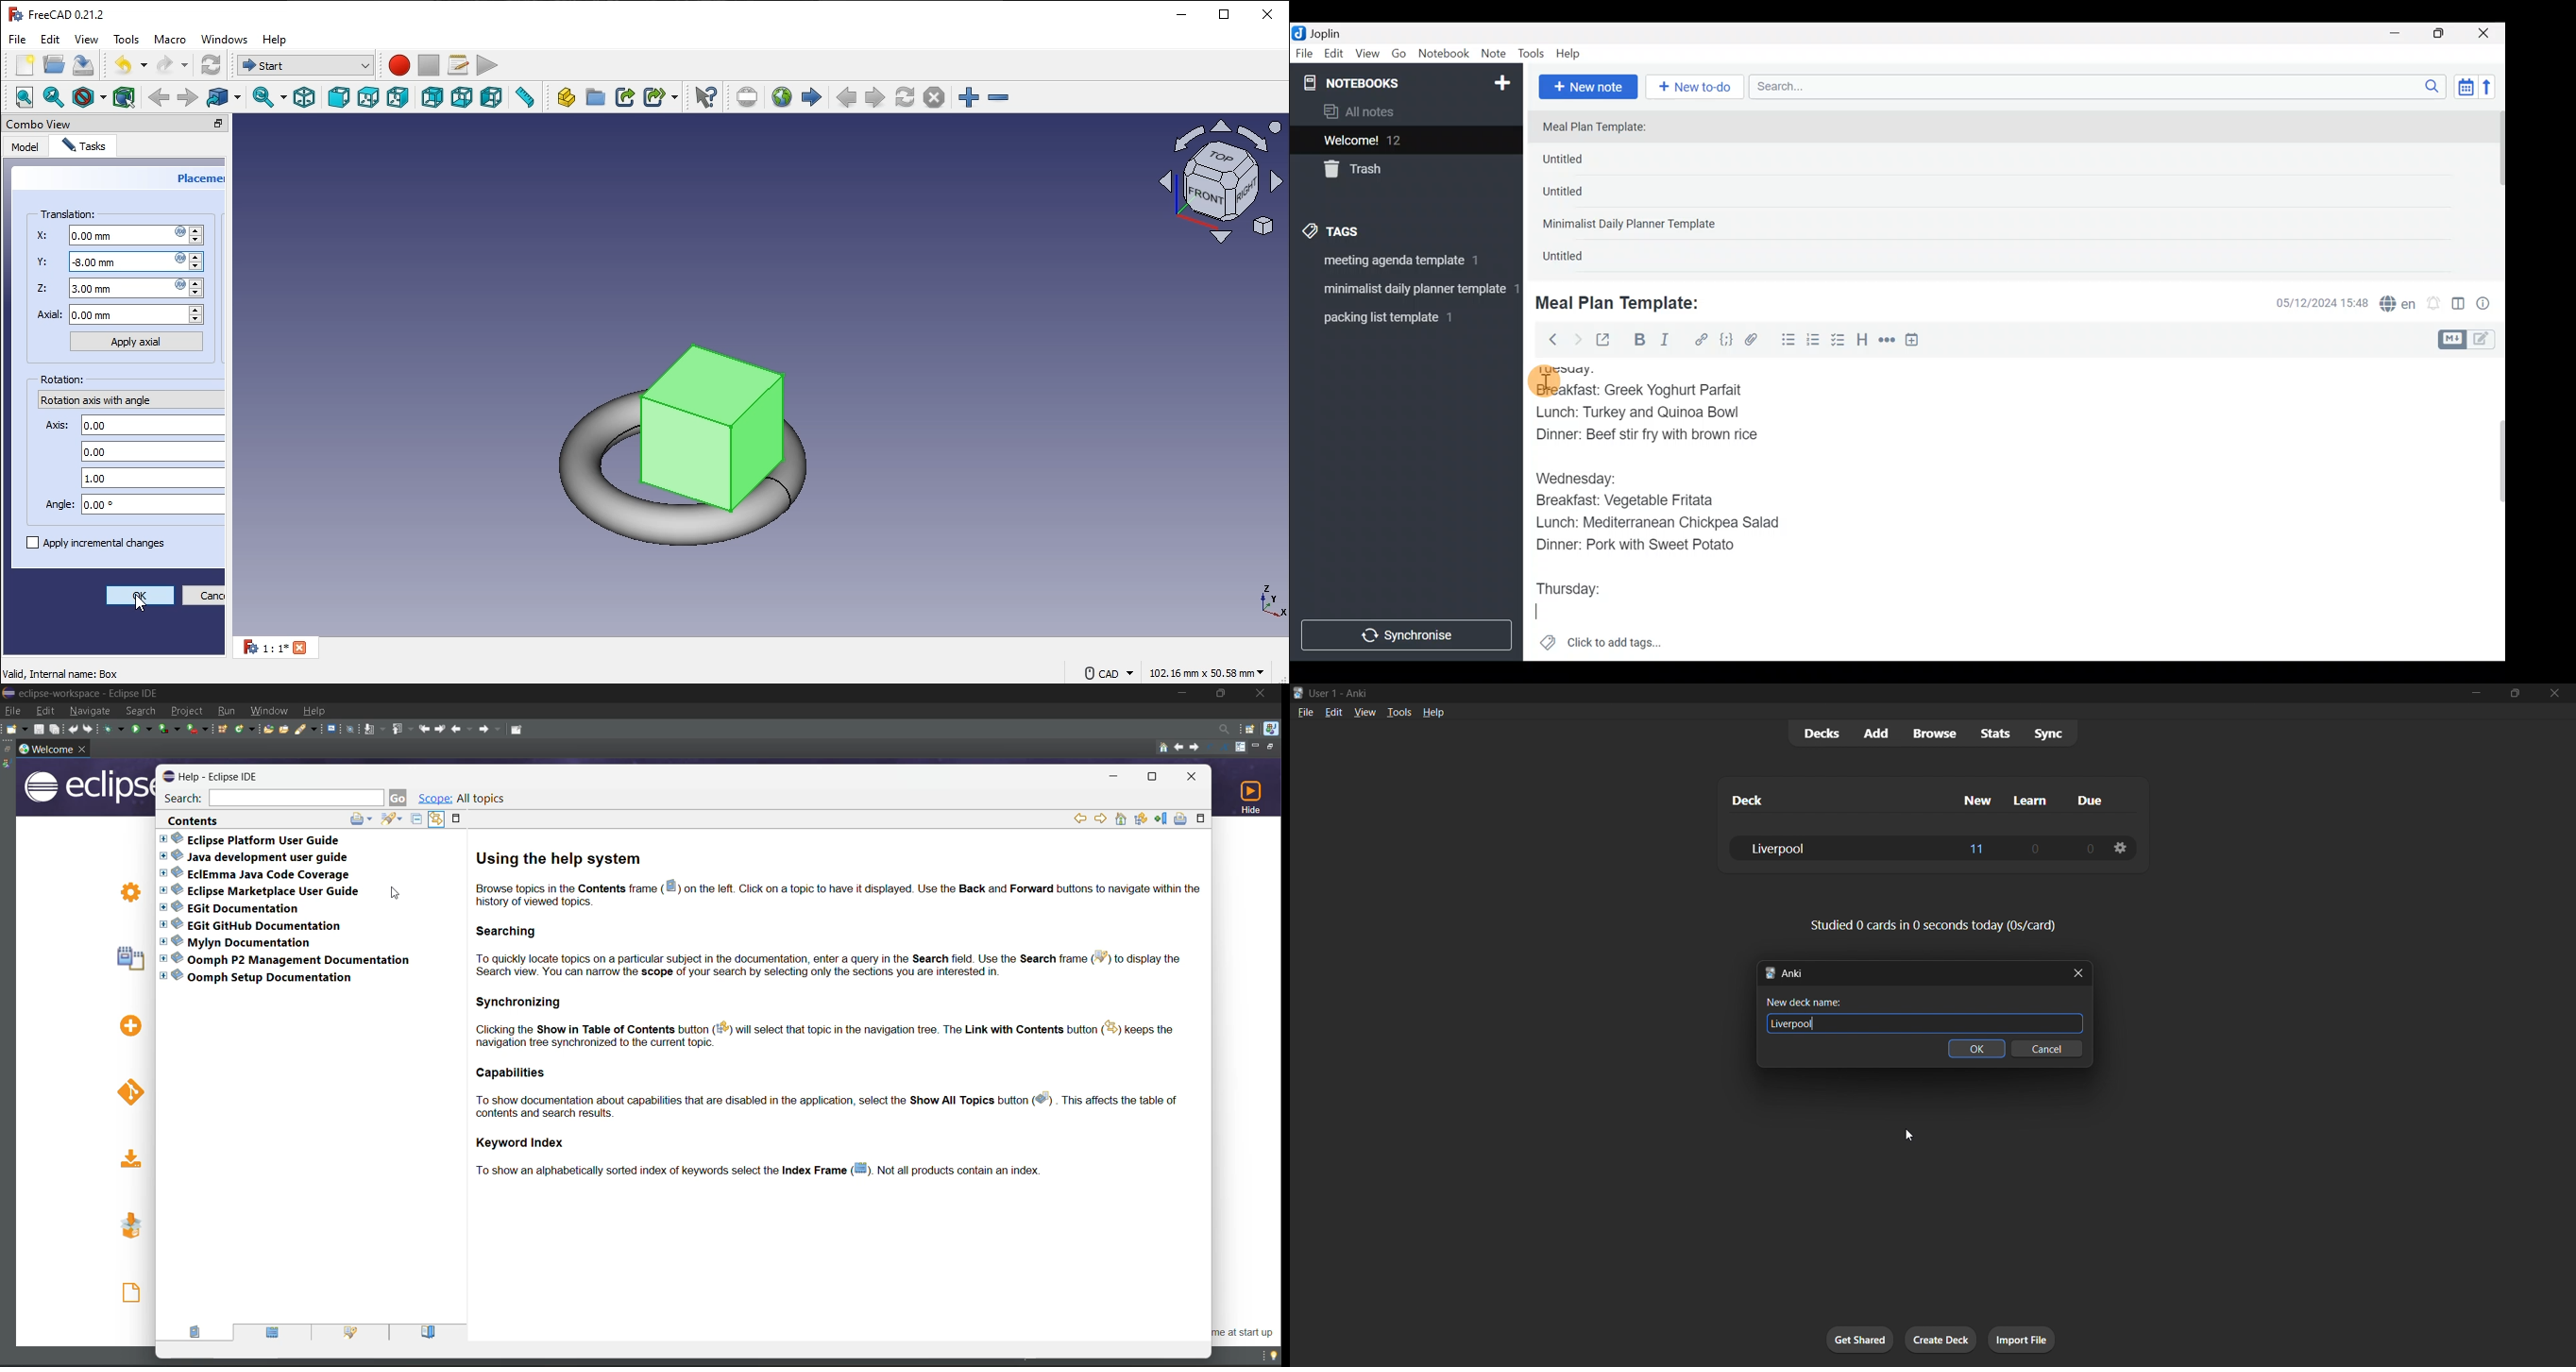 The image size is (2576, 1372). What do you see at coordinates (1122, 820) in the screenshot?
I see `home` at bounding box center [1122, 820].